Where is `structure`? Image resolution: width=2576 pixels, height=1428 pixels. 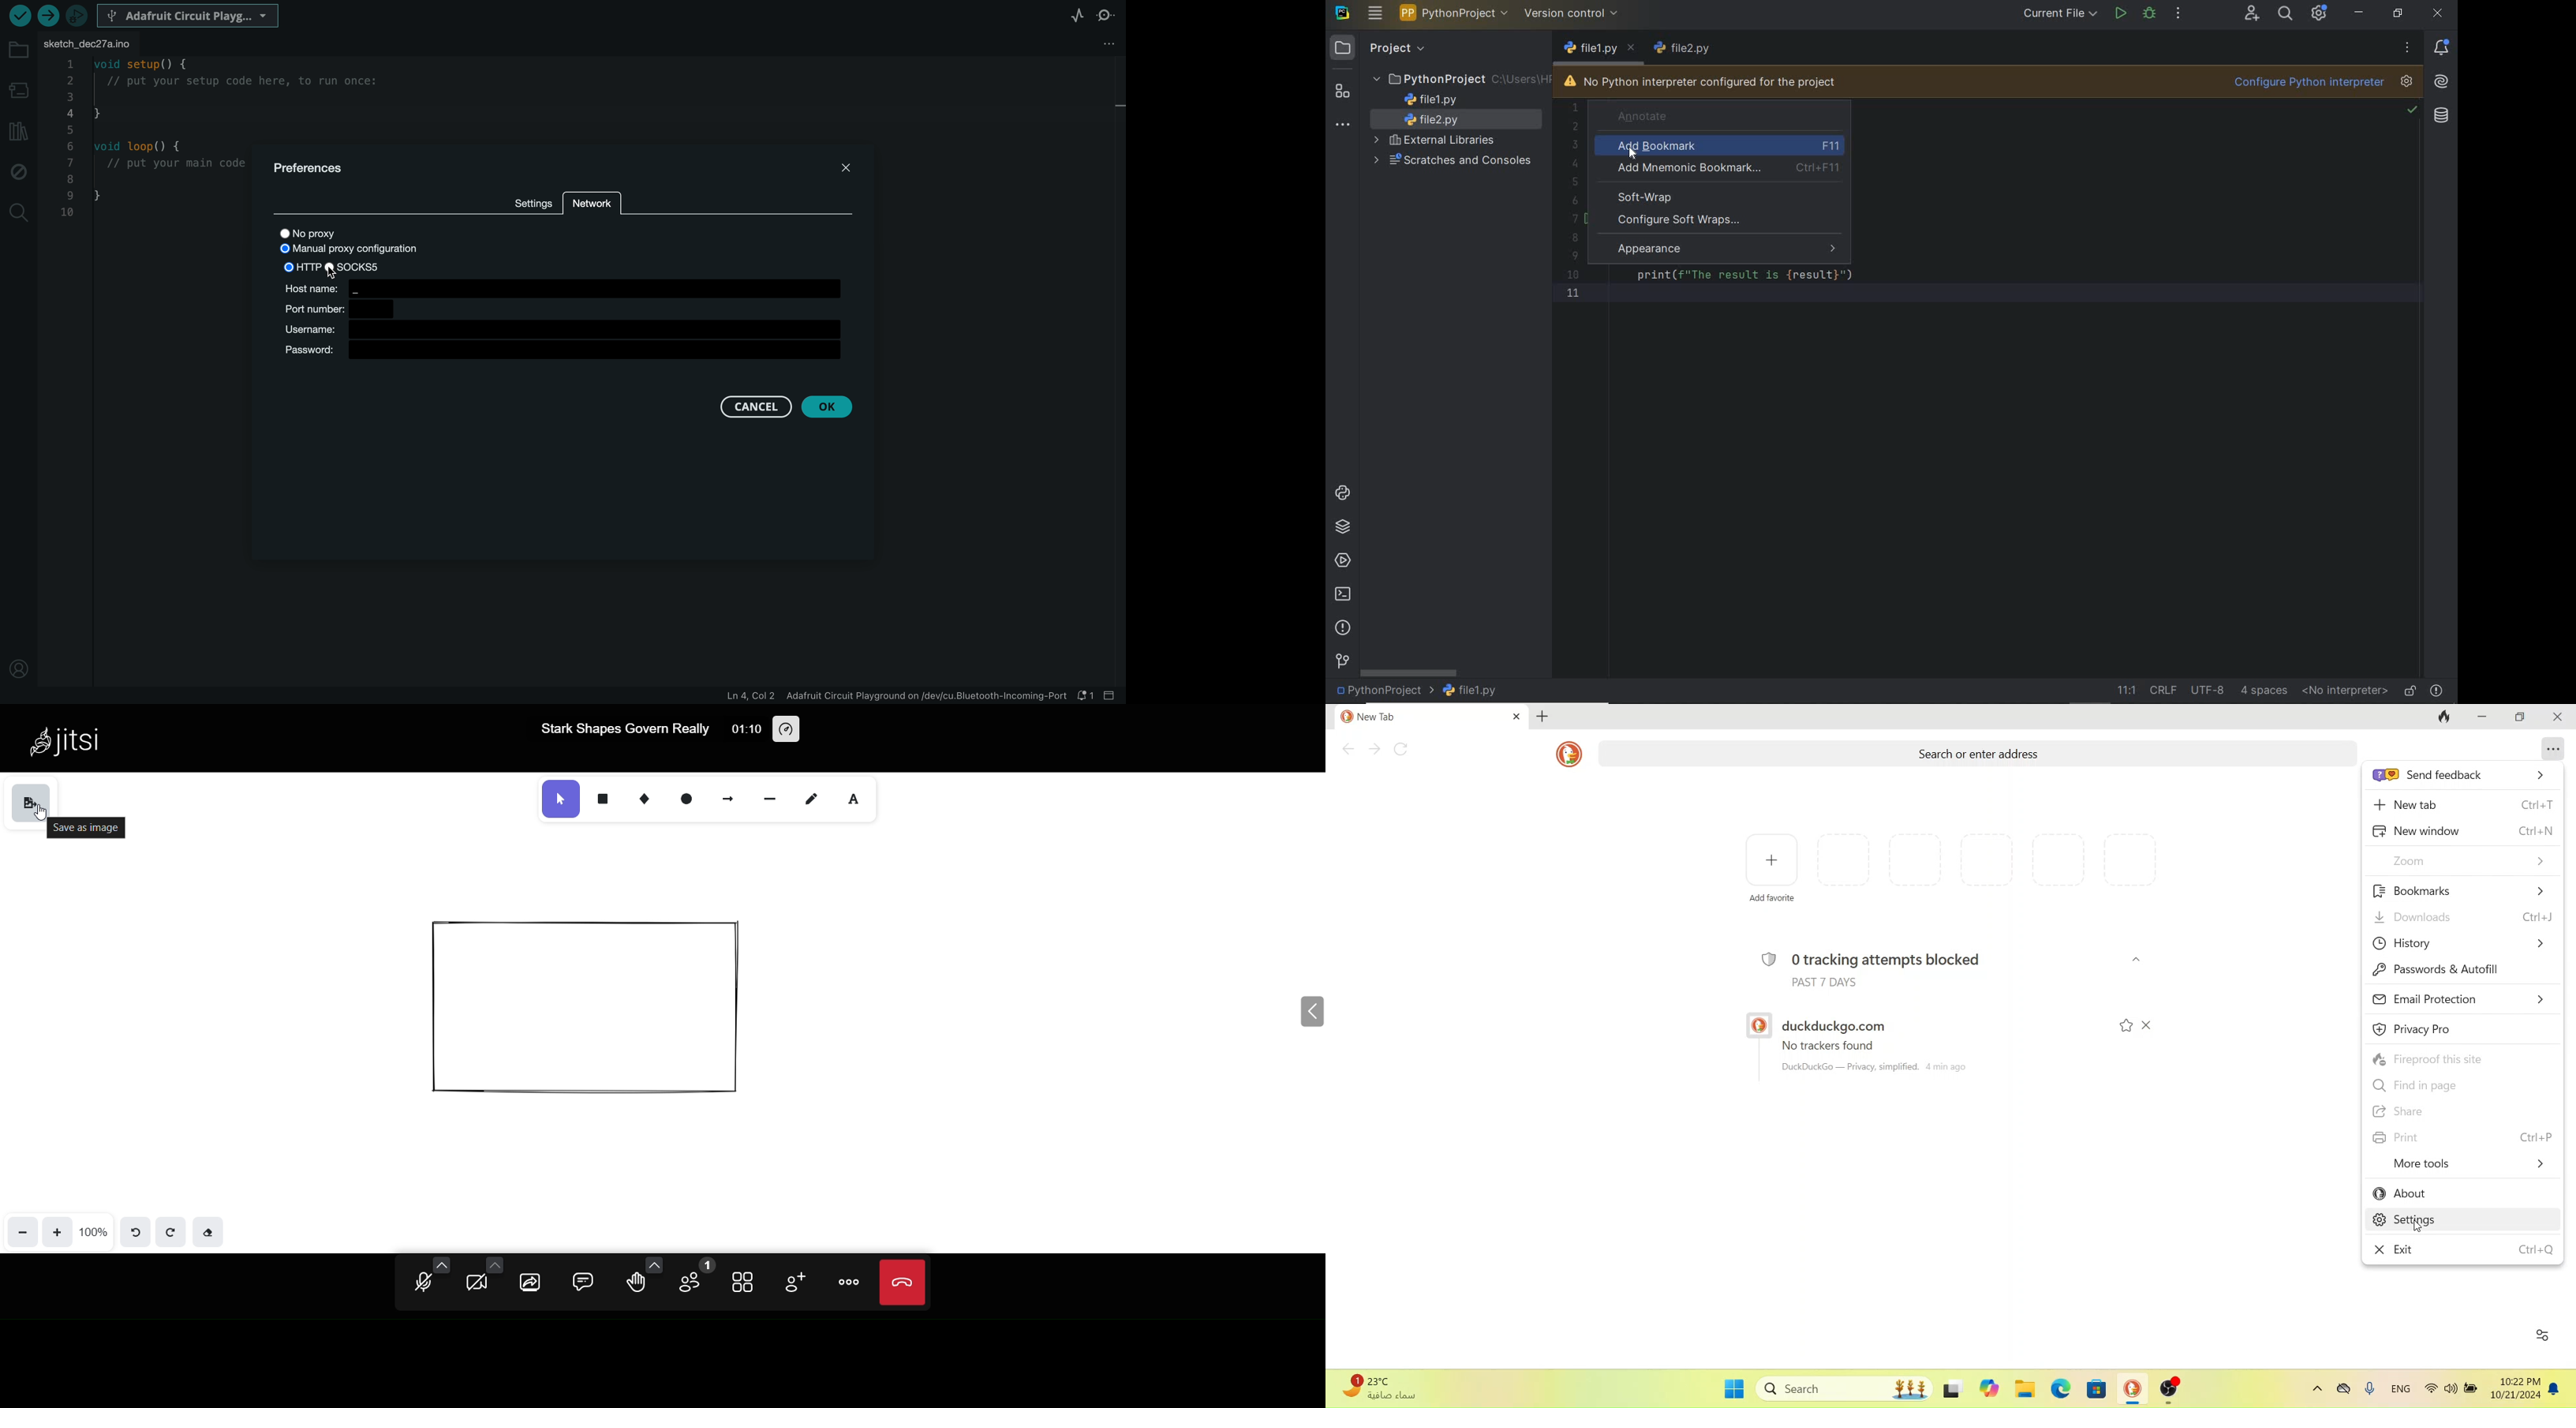
structure is located at coordinates (1346, 93).